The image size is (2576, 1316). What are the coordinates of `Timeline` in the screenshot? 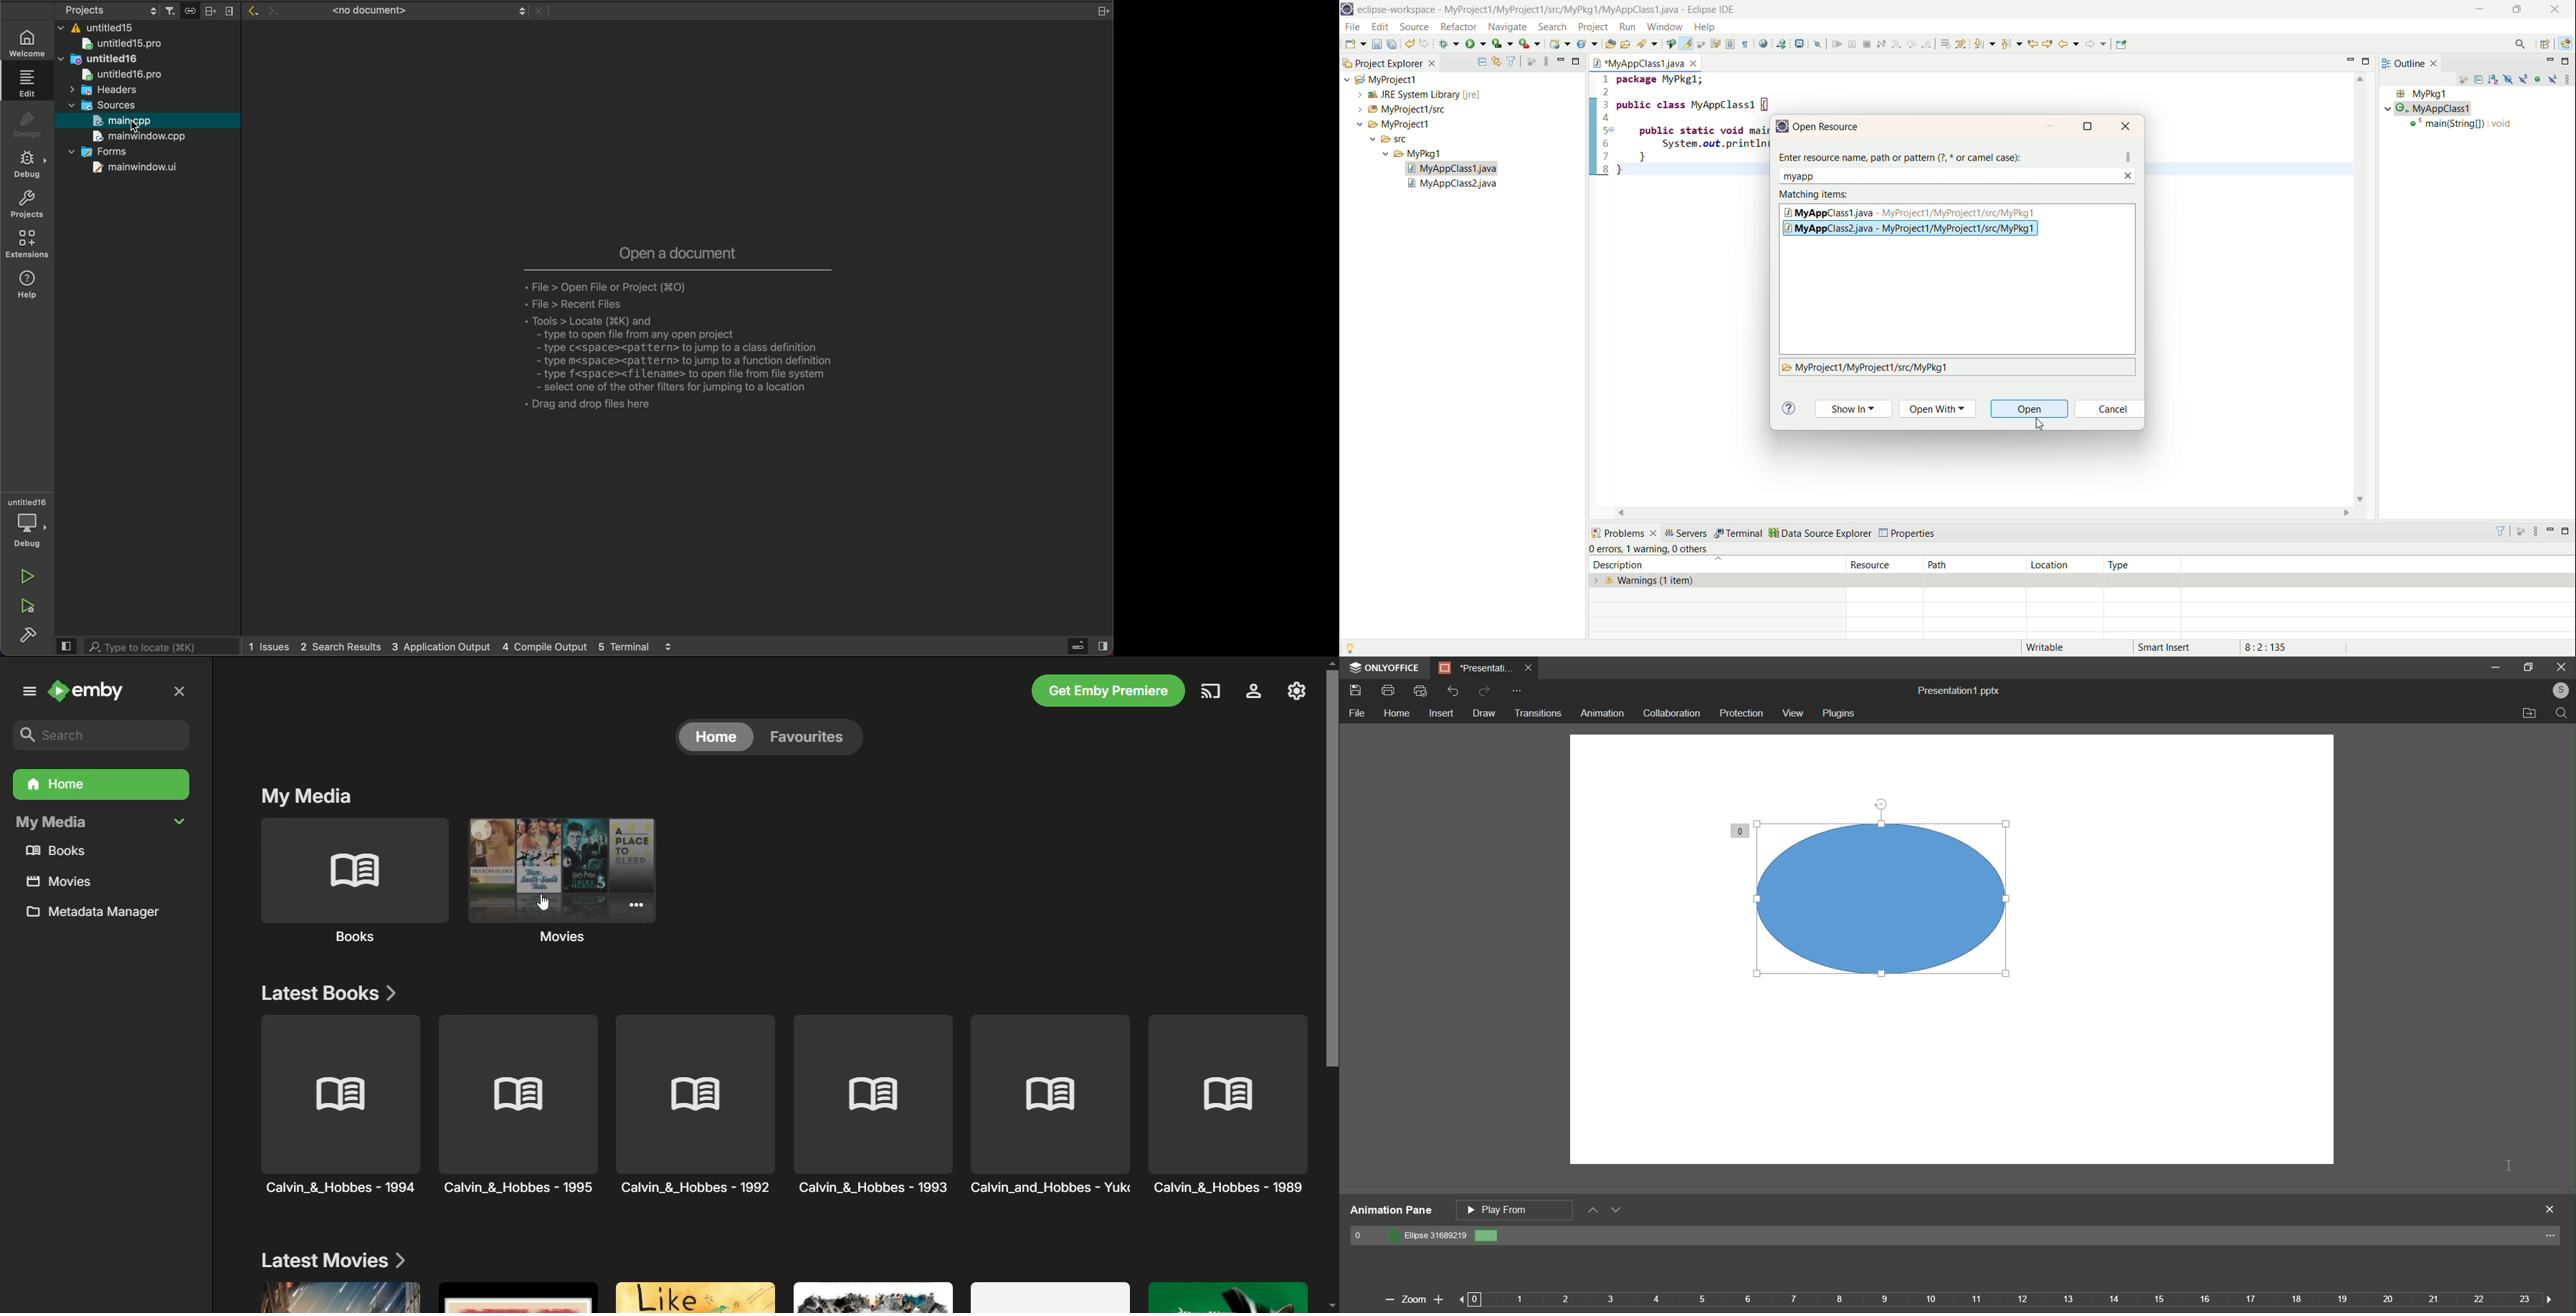 It's located at (2010, 1302).